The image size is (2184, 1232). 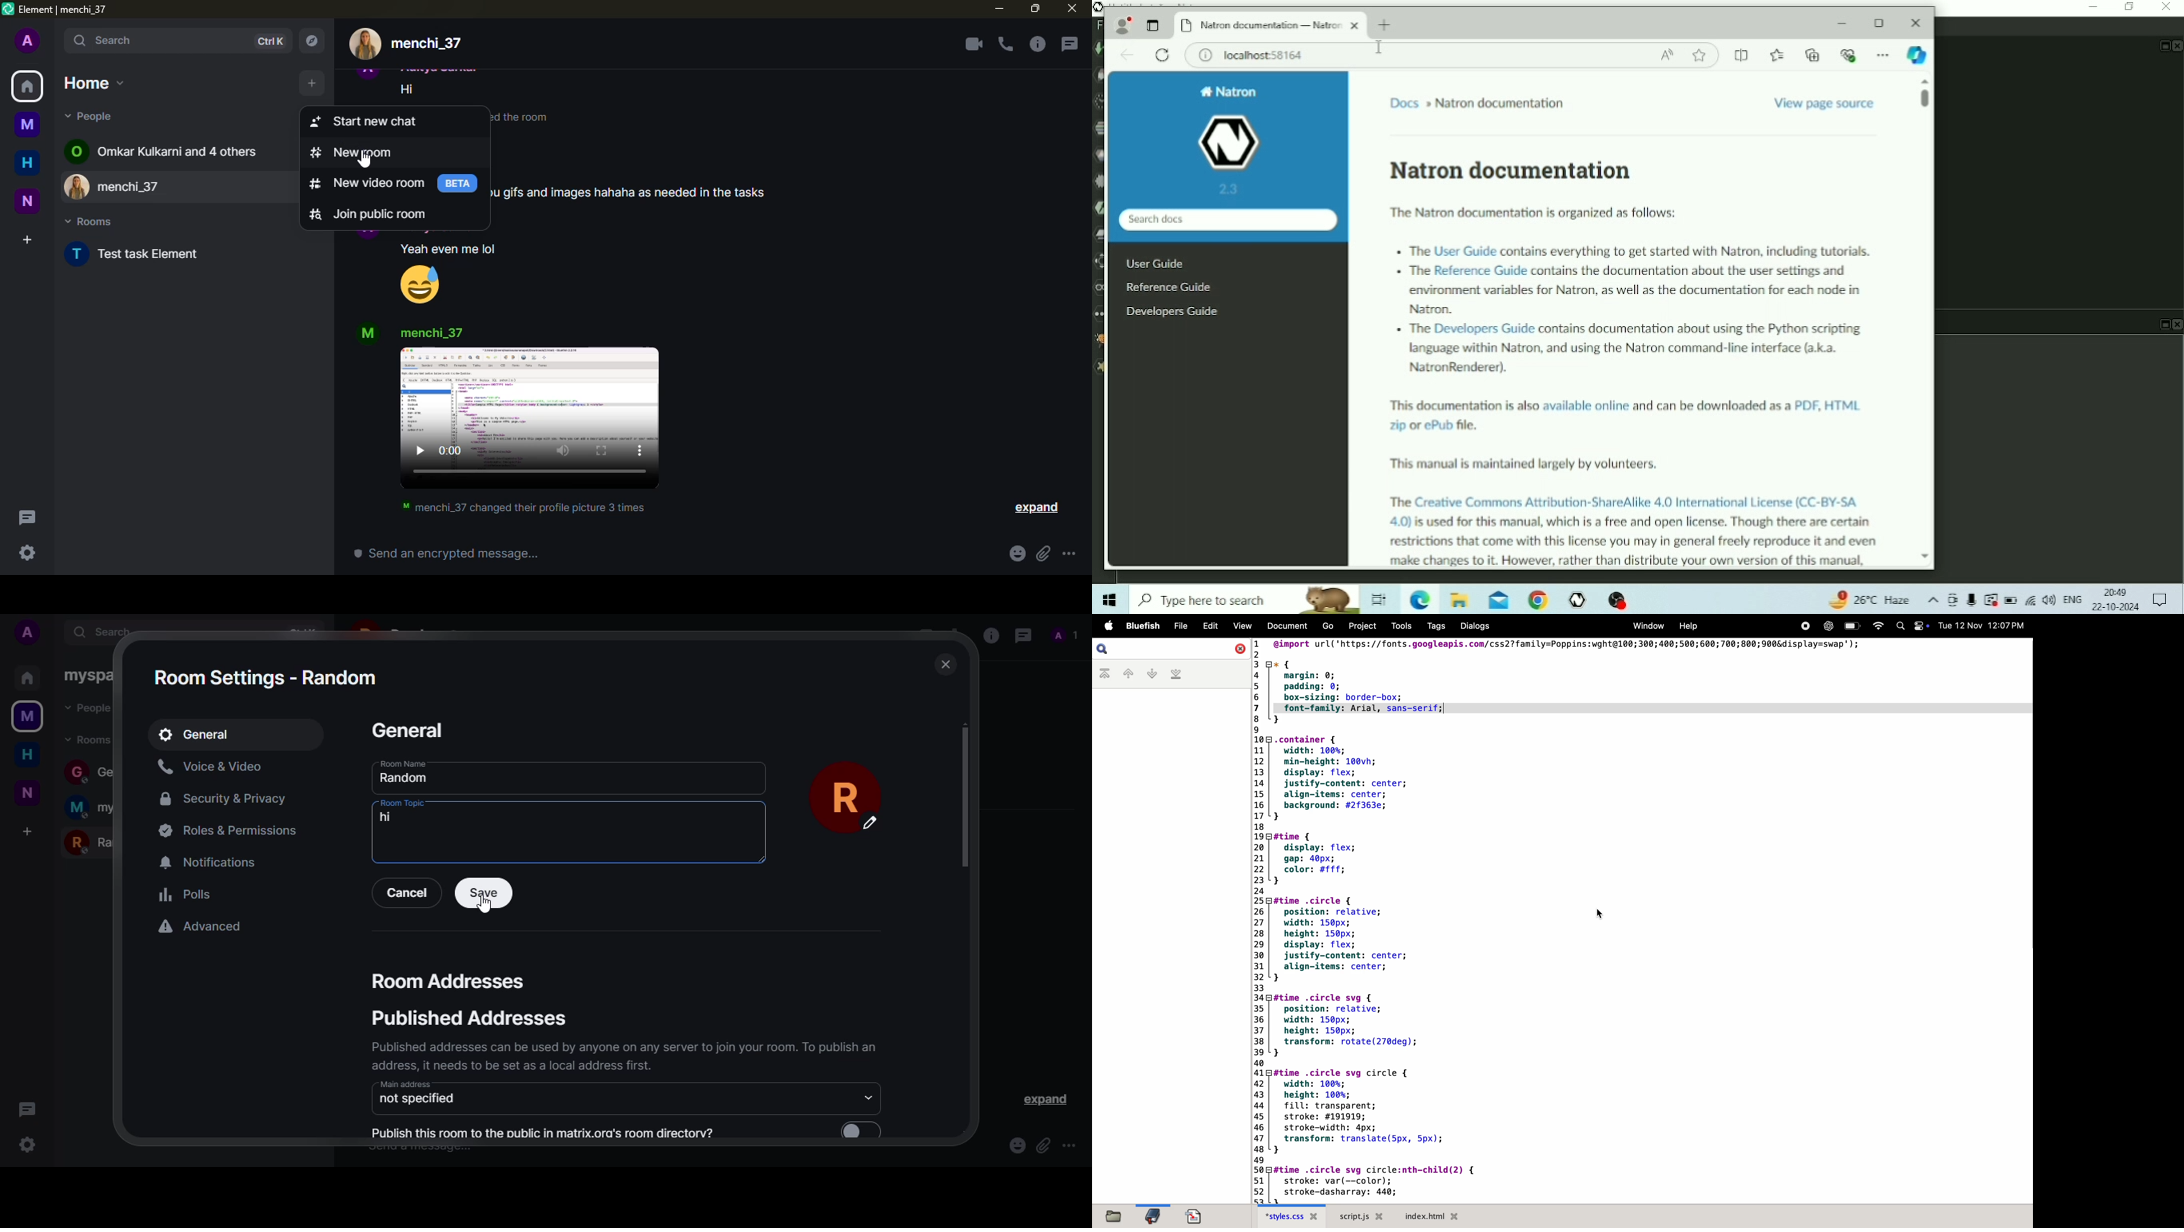 What do you see at coordinates (1123, 673) in the screenshot?
I see `previous bookmark` at bounding box center [1123, 673].